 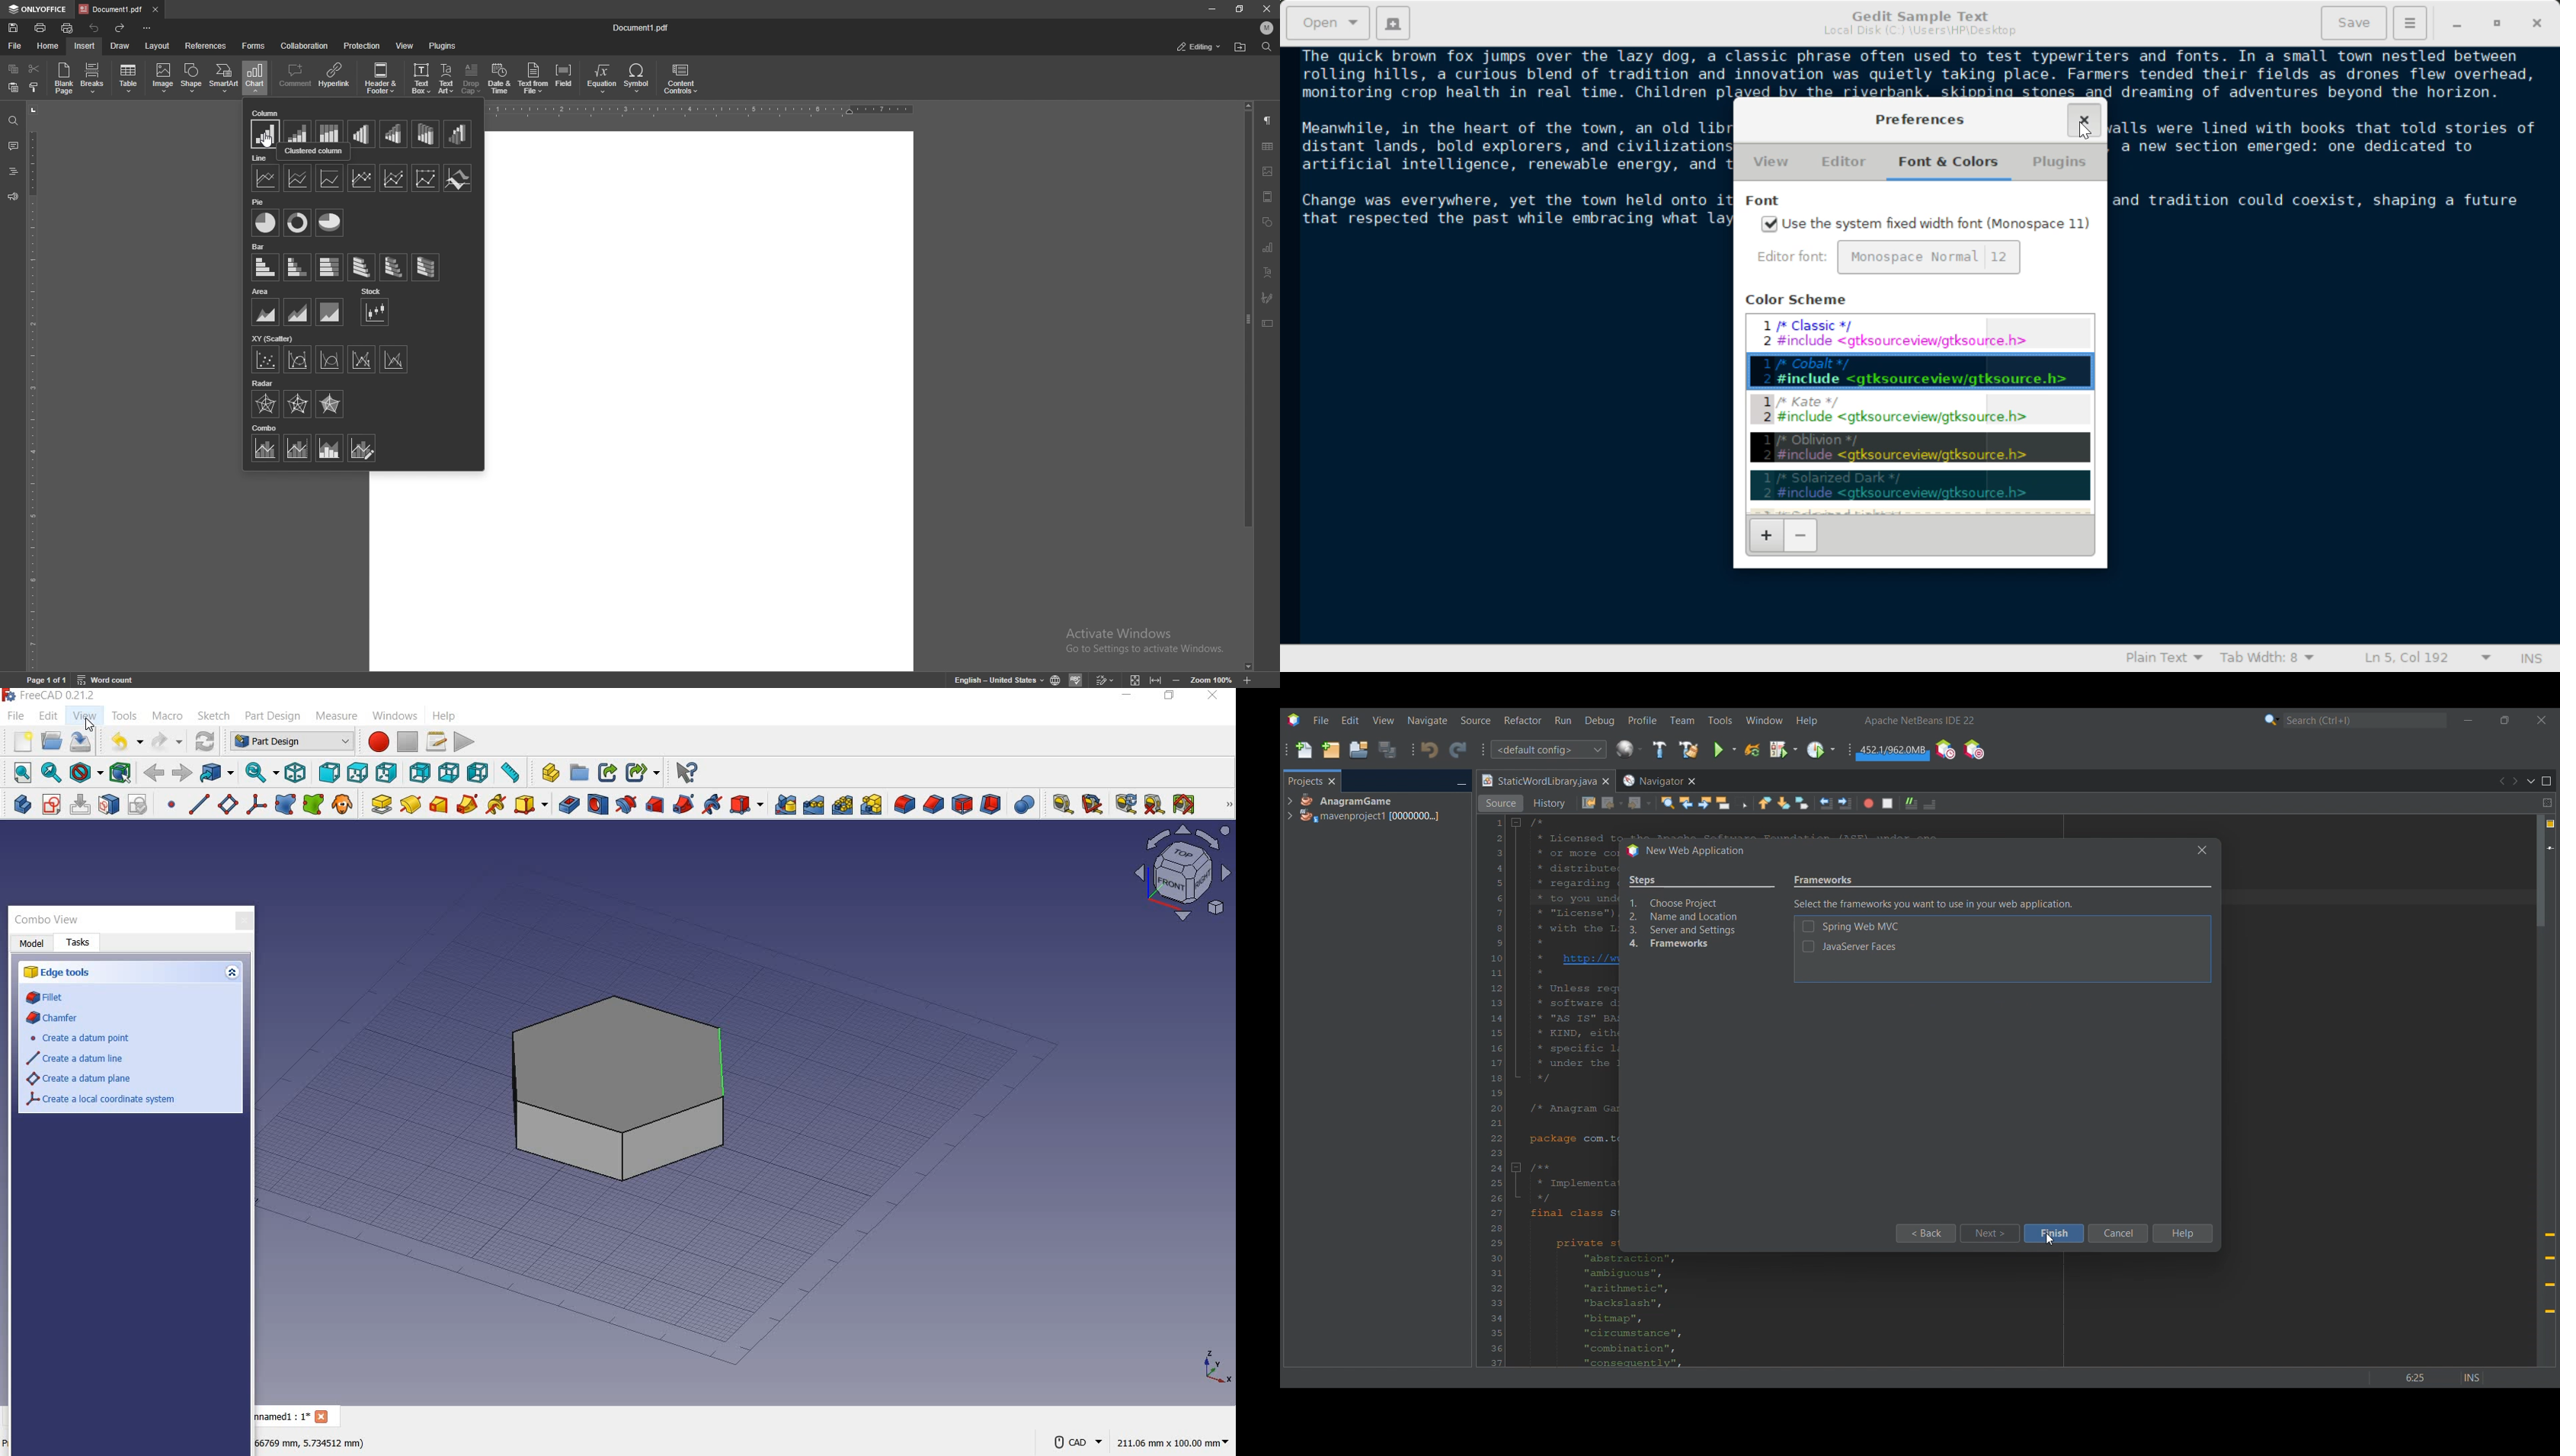 I want to click on line with markers, so click(x=361, y=177).